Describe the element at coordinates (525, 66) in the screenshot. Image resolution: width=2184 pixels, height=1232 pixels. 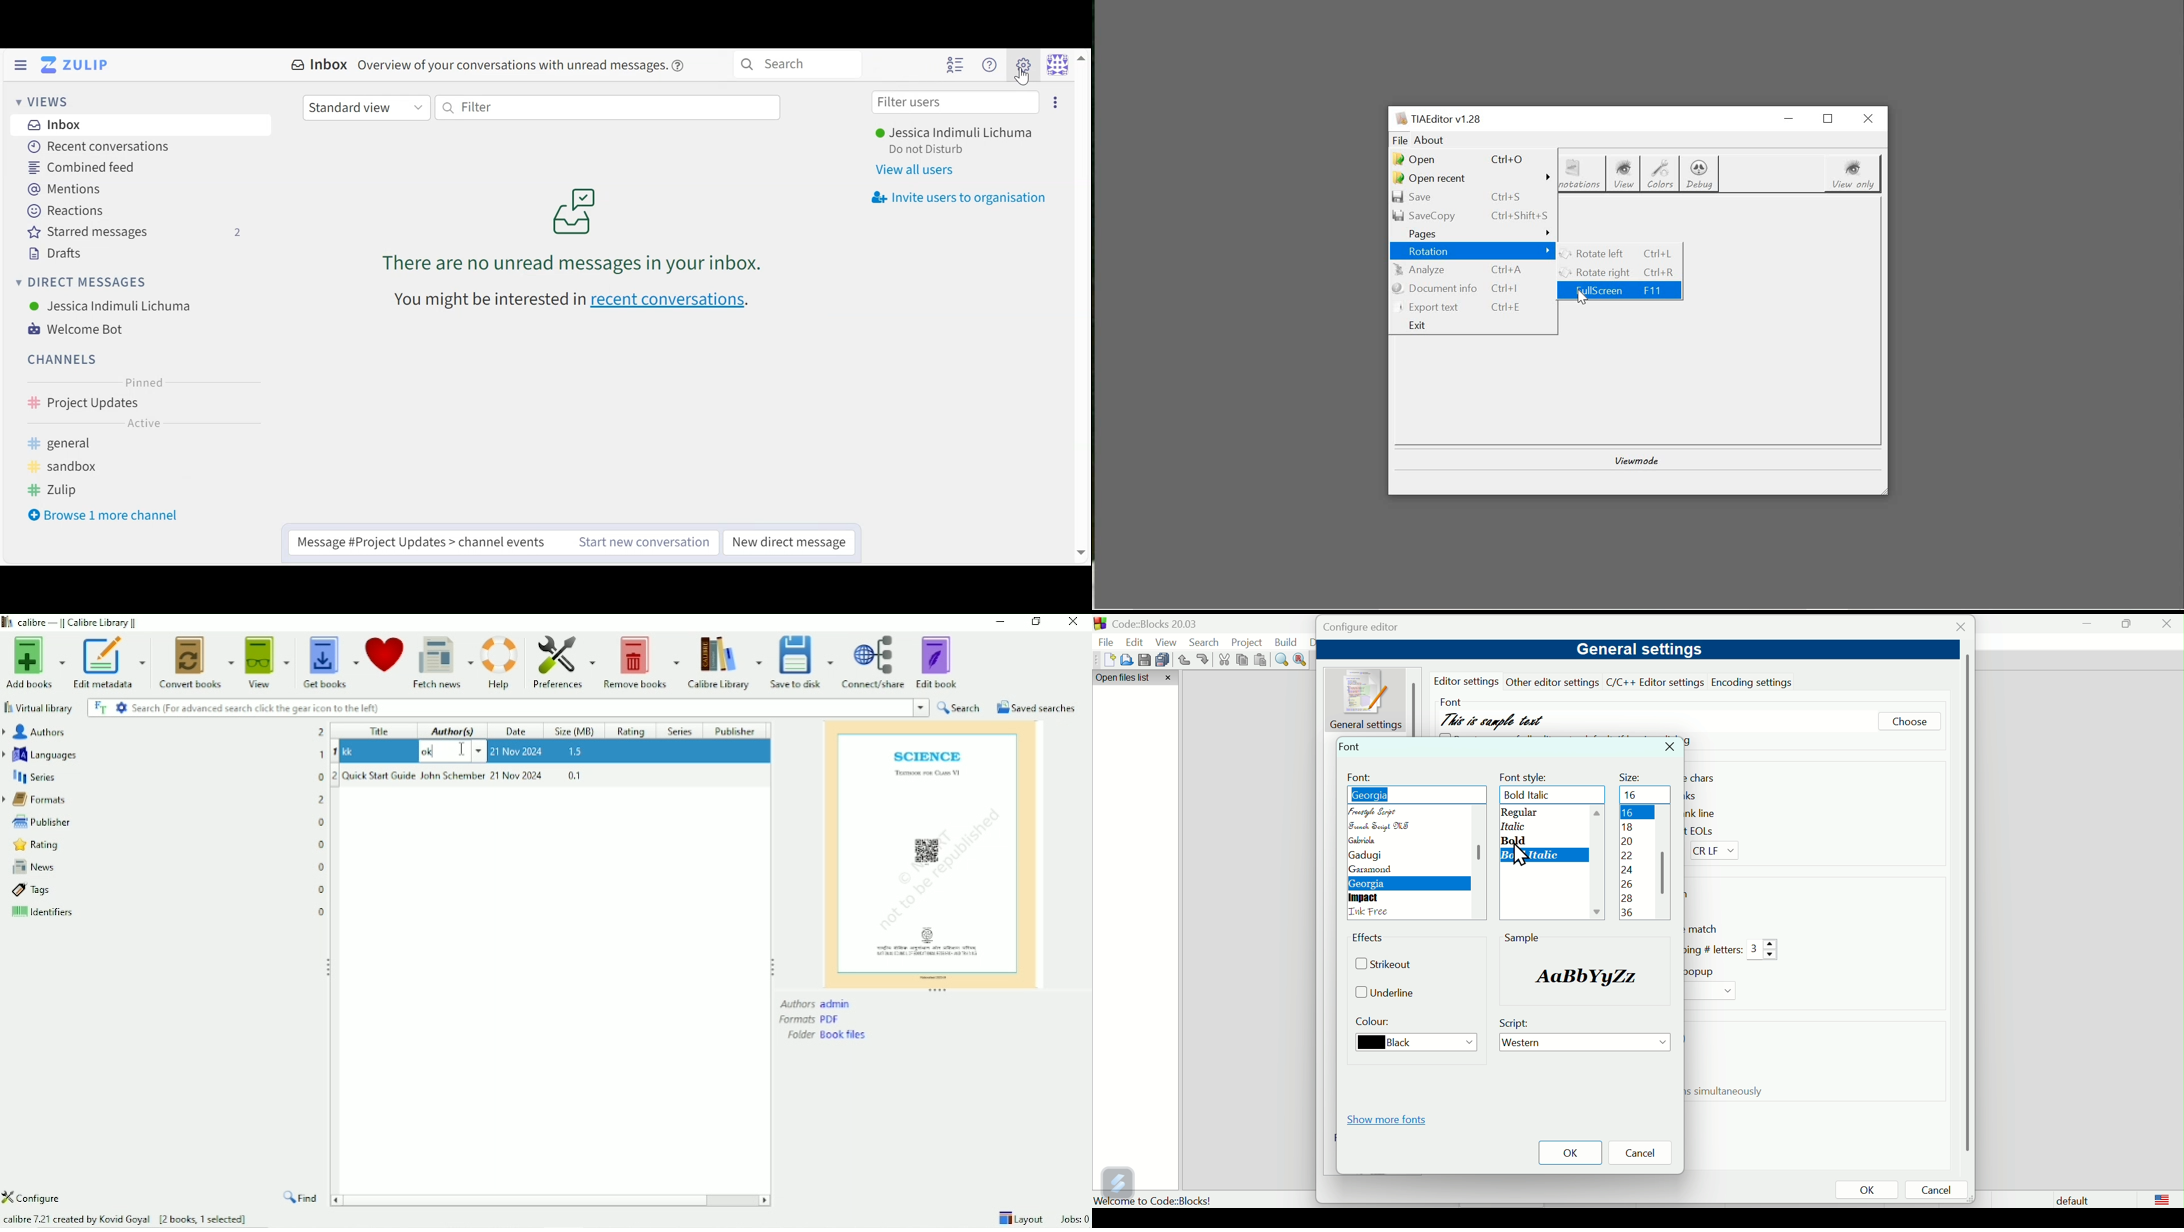
I see `overview of conversations` at that location.